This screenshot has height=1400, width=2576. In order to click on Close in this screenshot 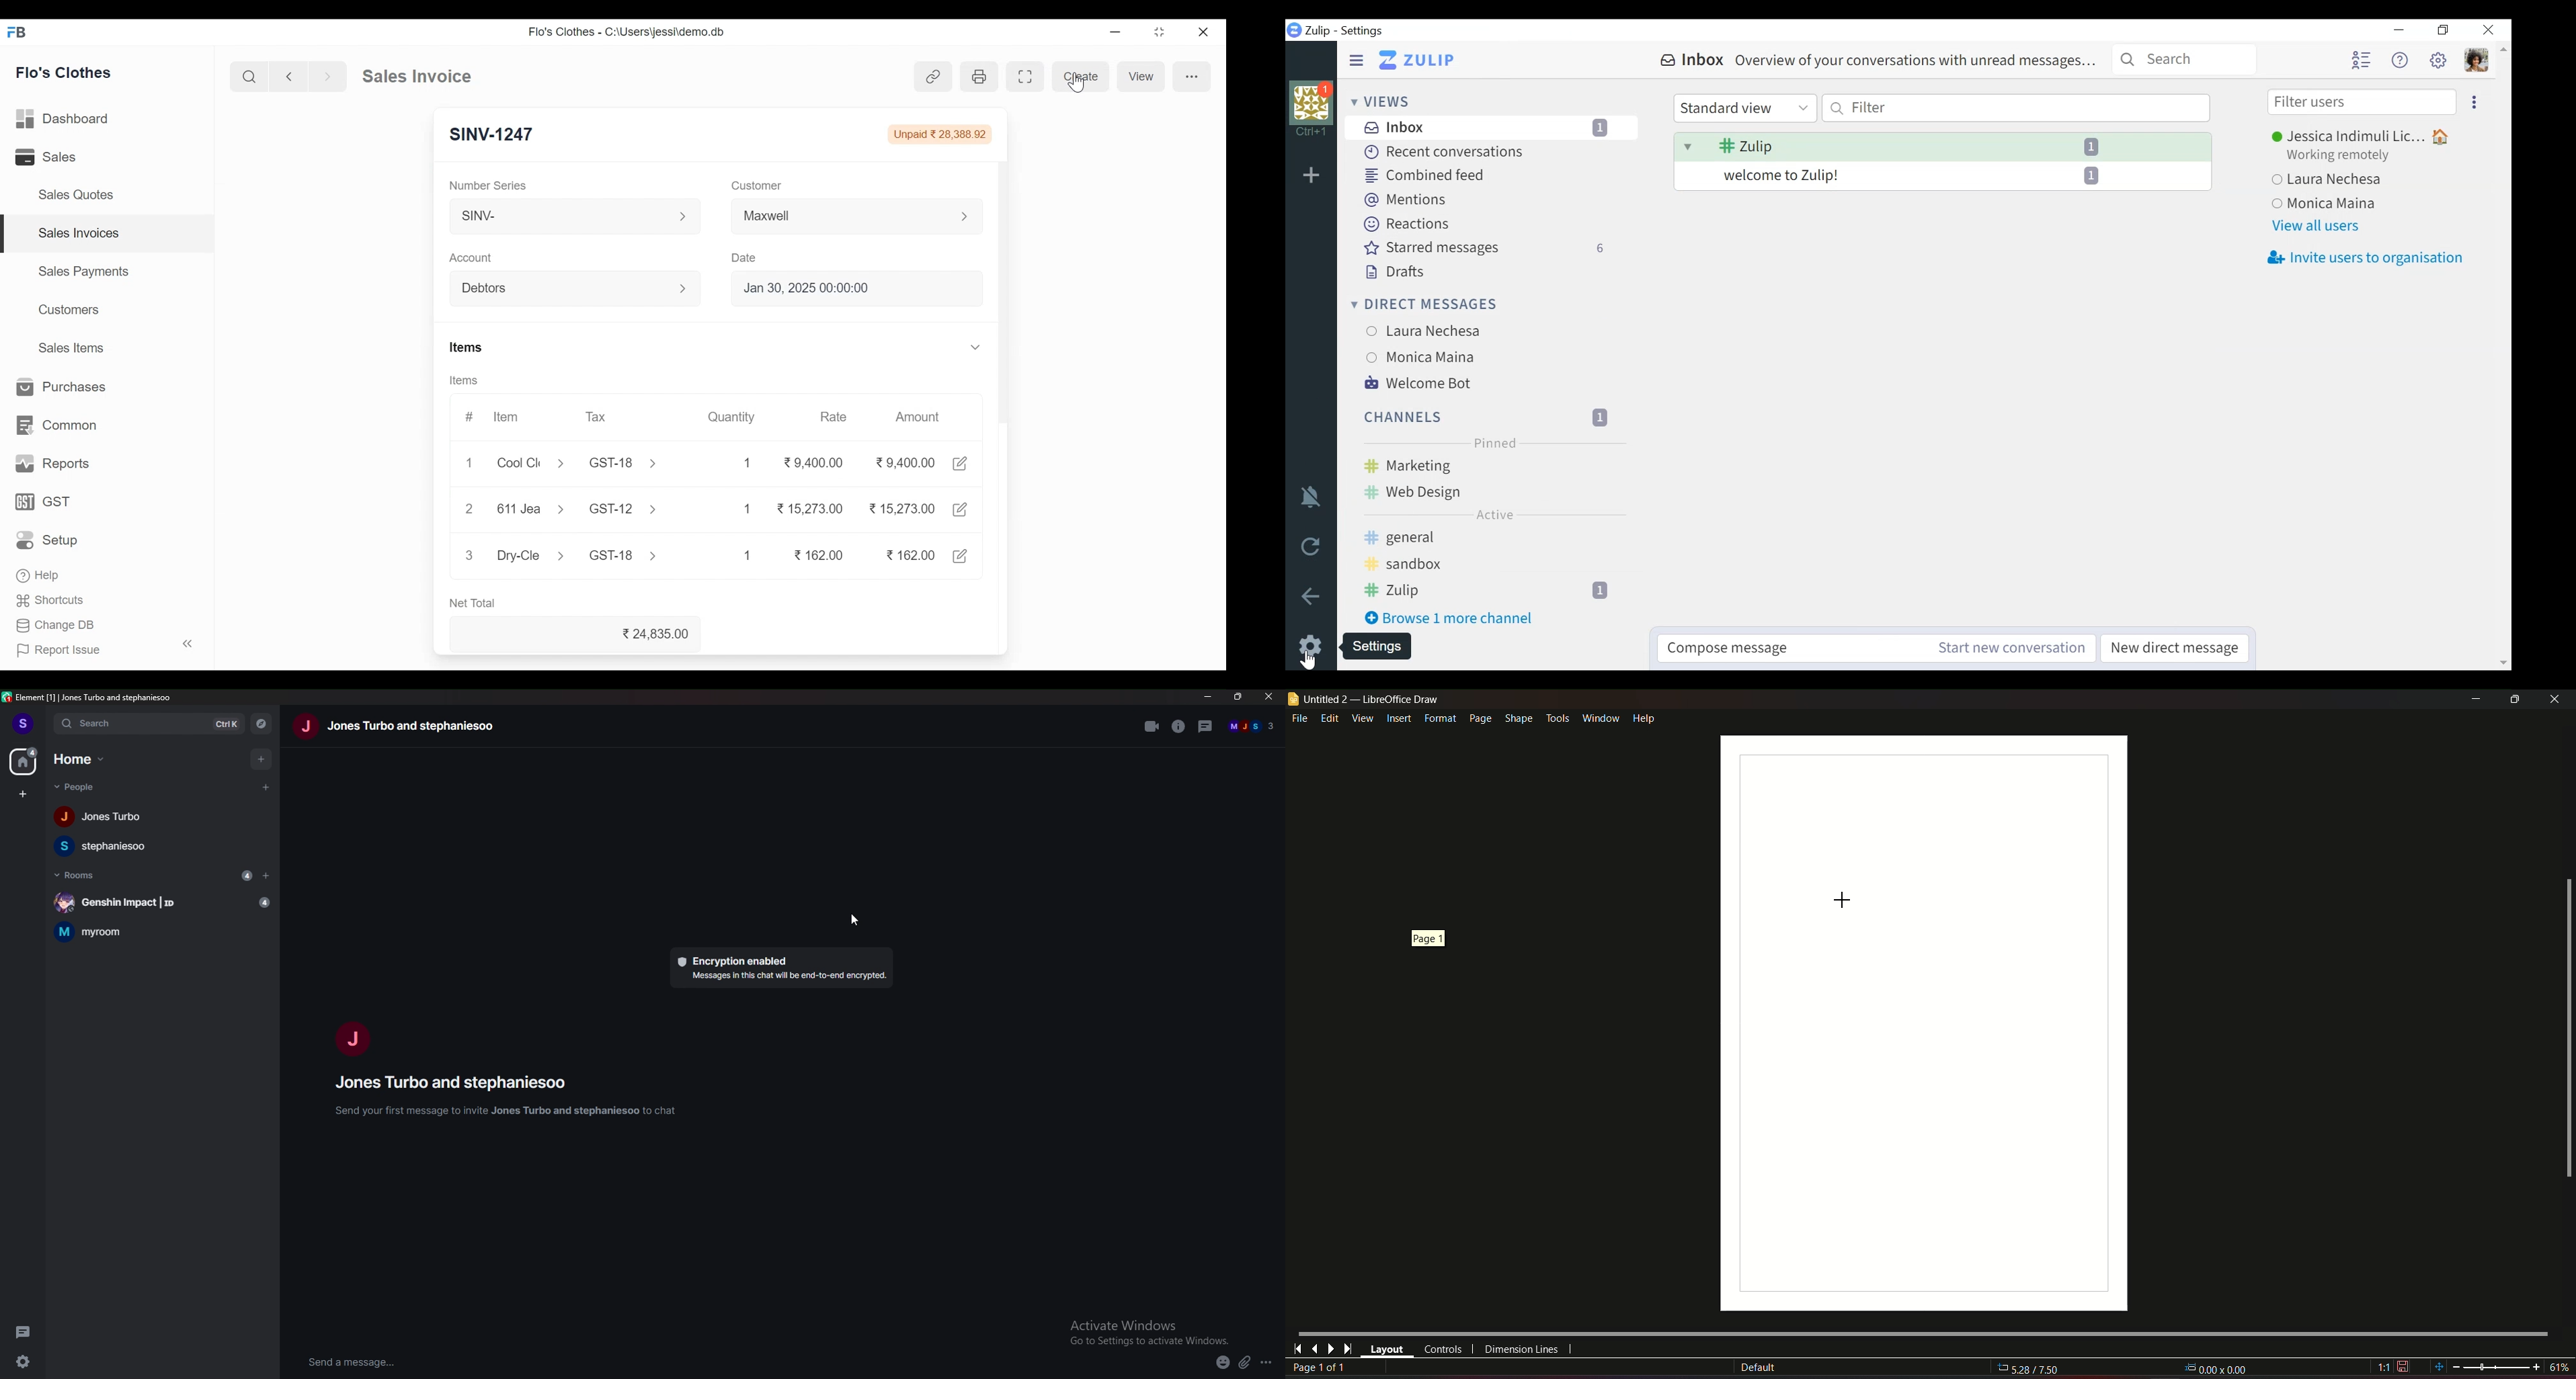, I will do `click(1201, 33)`.